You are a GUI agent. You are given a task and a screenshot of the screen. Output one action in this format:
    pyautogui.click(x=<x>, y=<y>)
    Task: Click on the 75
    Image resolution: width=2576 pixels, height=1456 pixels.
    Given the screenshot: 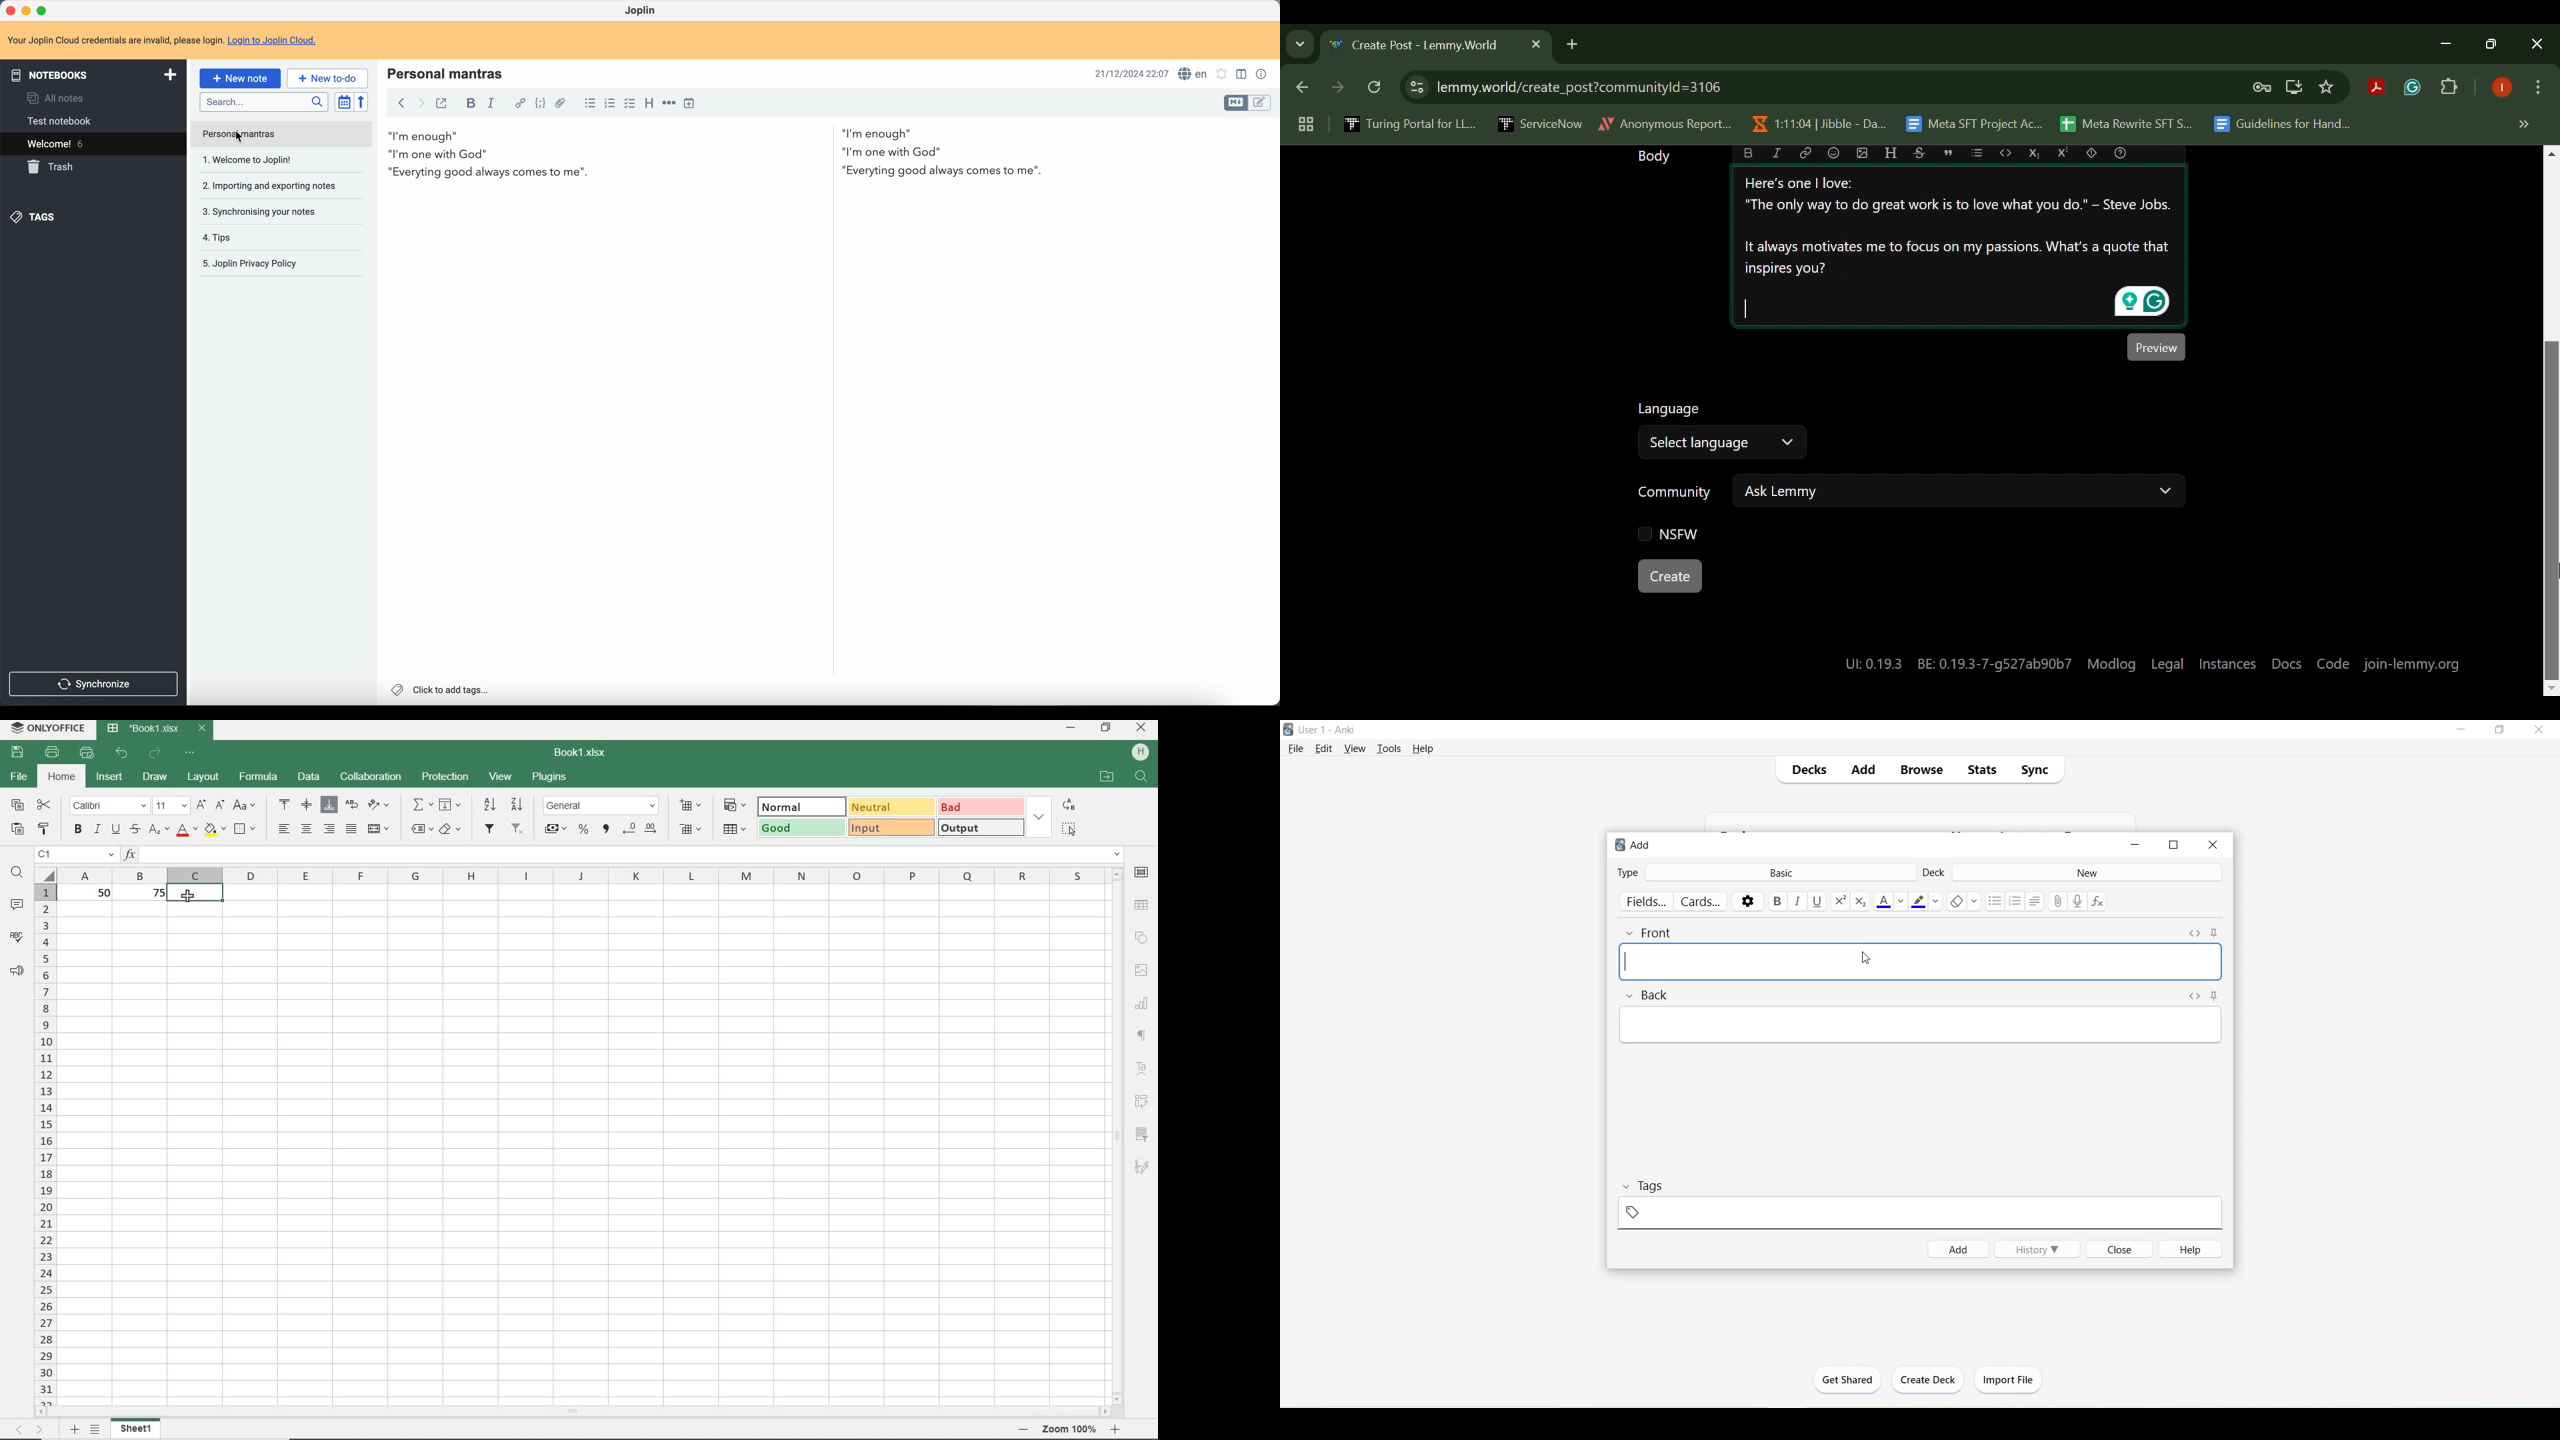 What is the action you would take?
    pyautogui.click(x=145, y=893)
    